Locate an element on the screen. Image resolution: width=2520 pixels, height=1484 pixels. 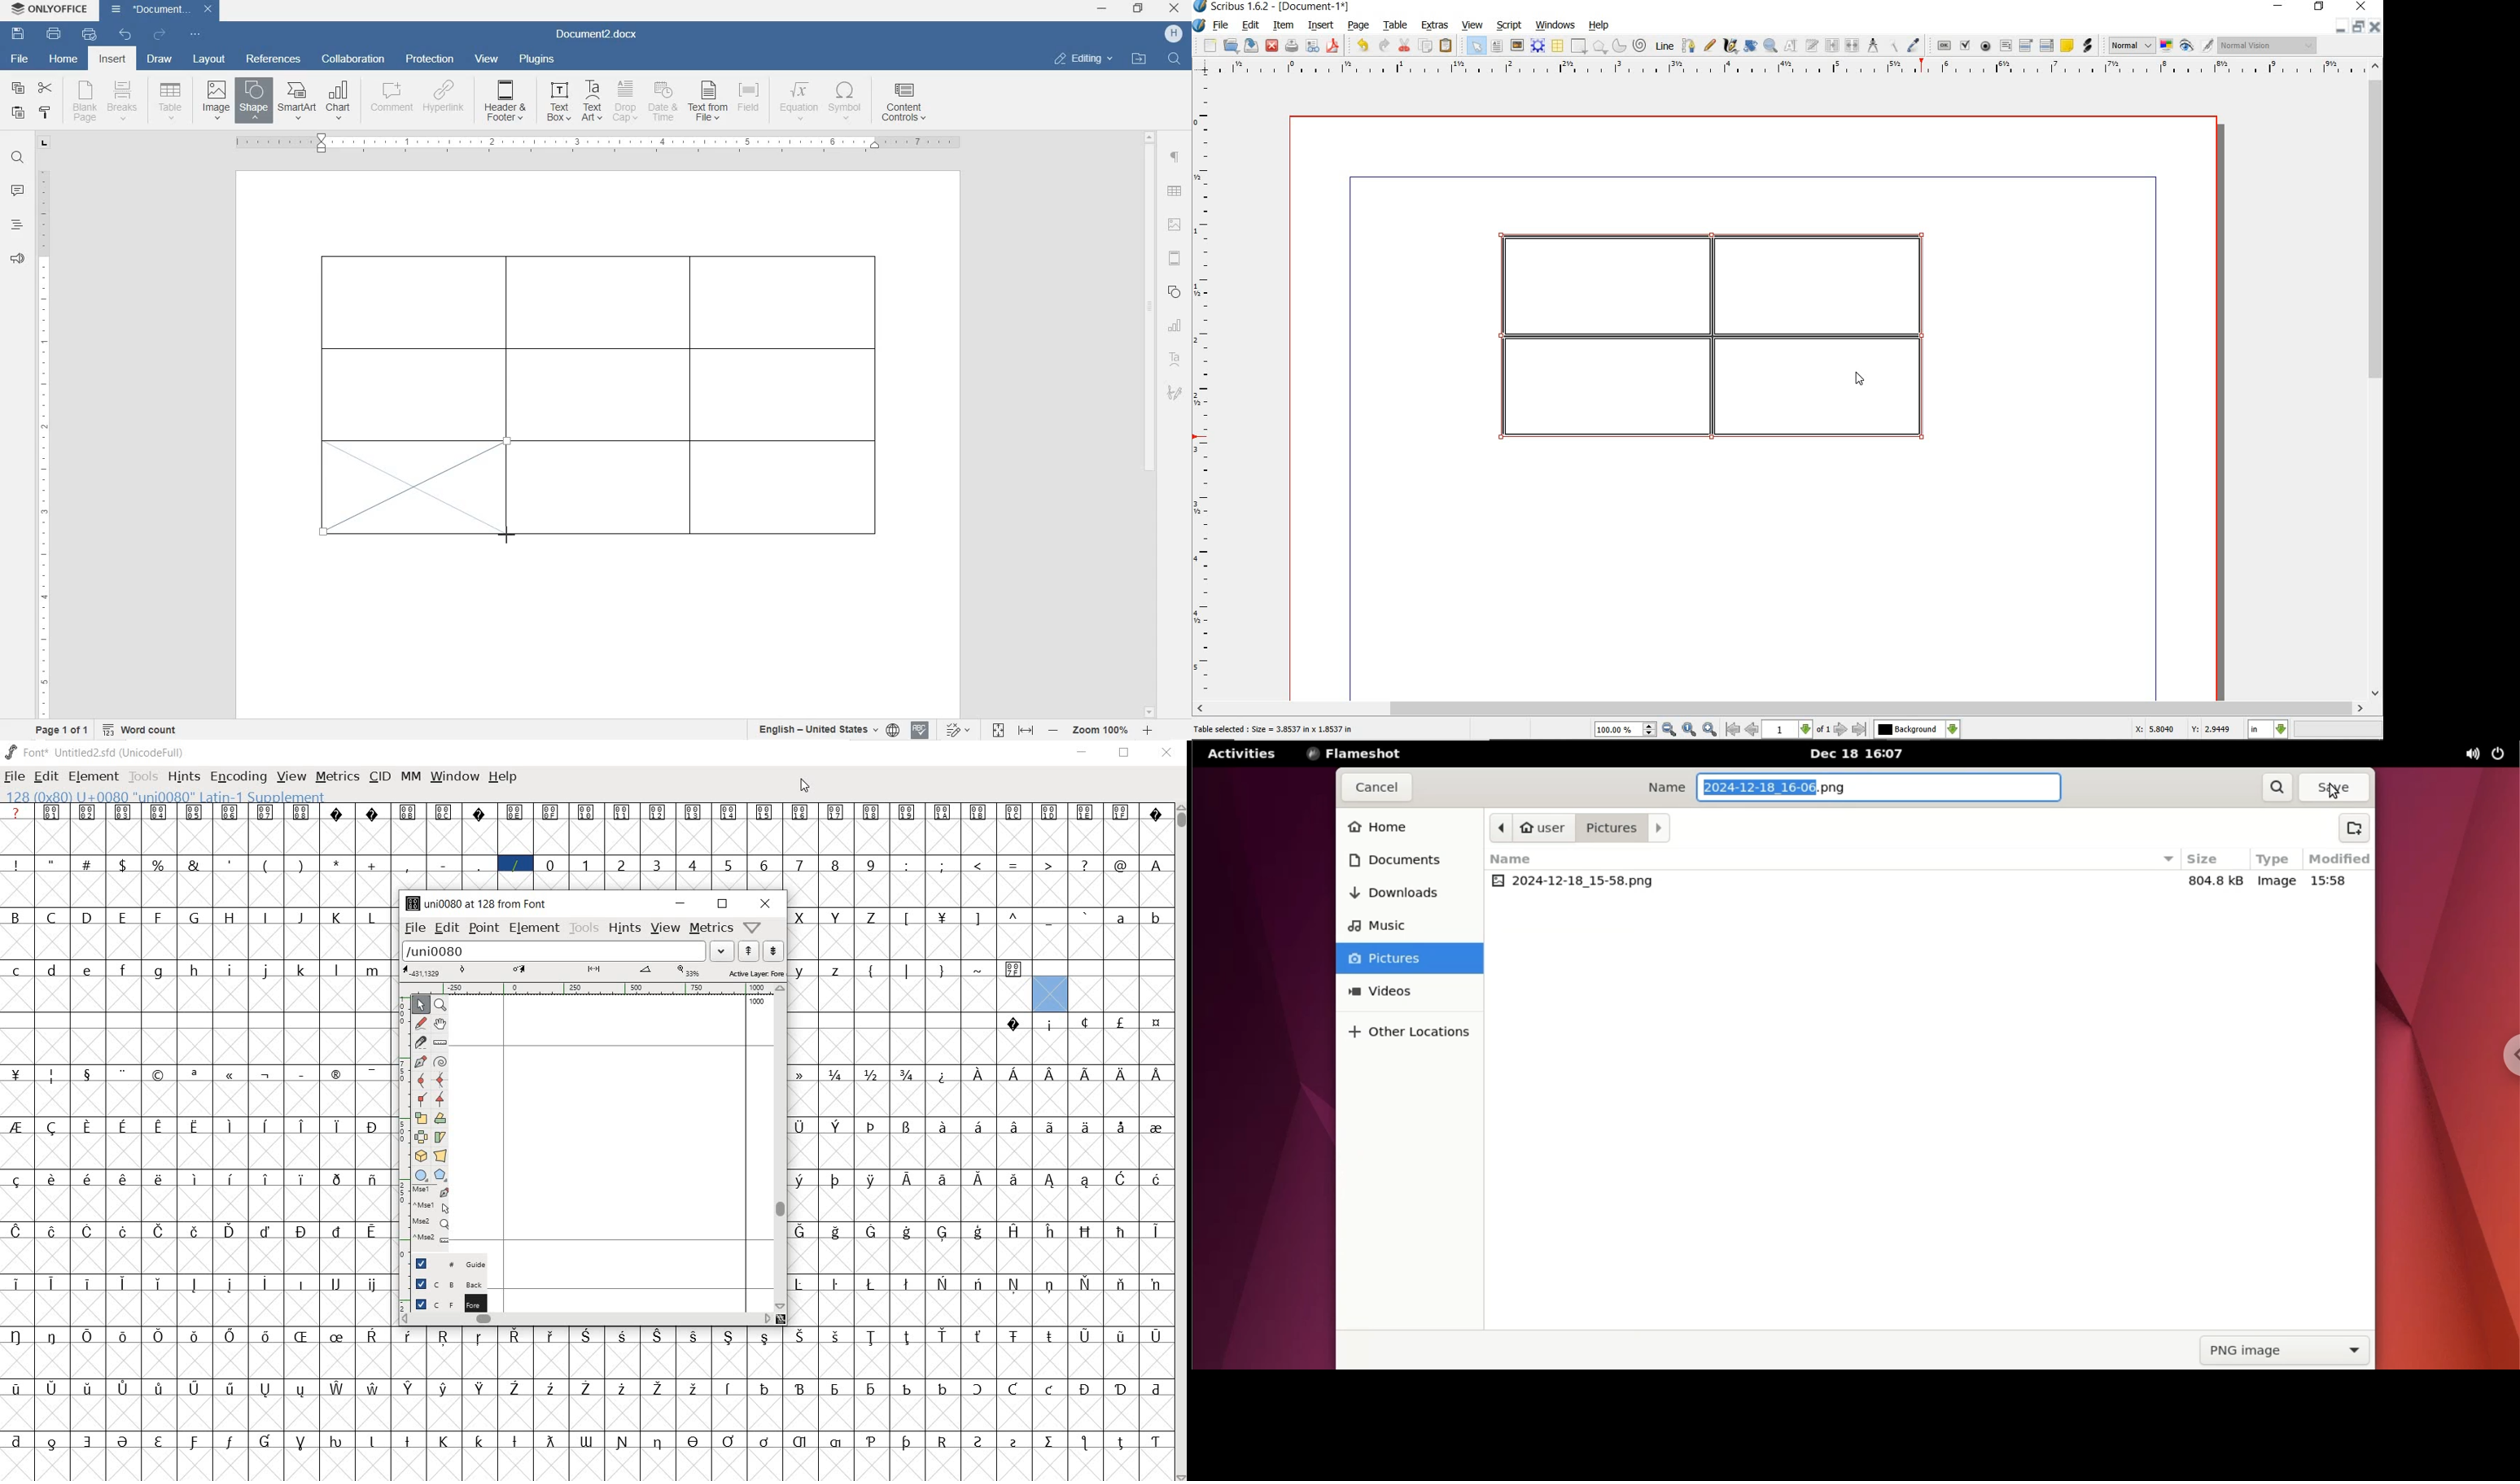
glyph is located at coordinates (87, 1231).